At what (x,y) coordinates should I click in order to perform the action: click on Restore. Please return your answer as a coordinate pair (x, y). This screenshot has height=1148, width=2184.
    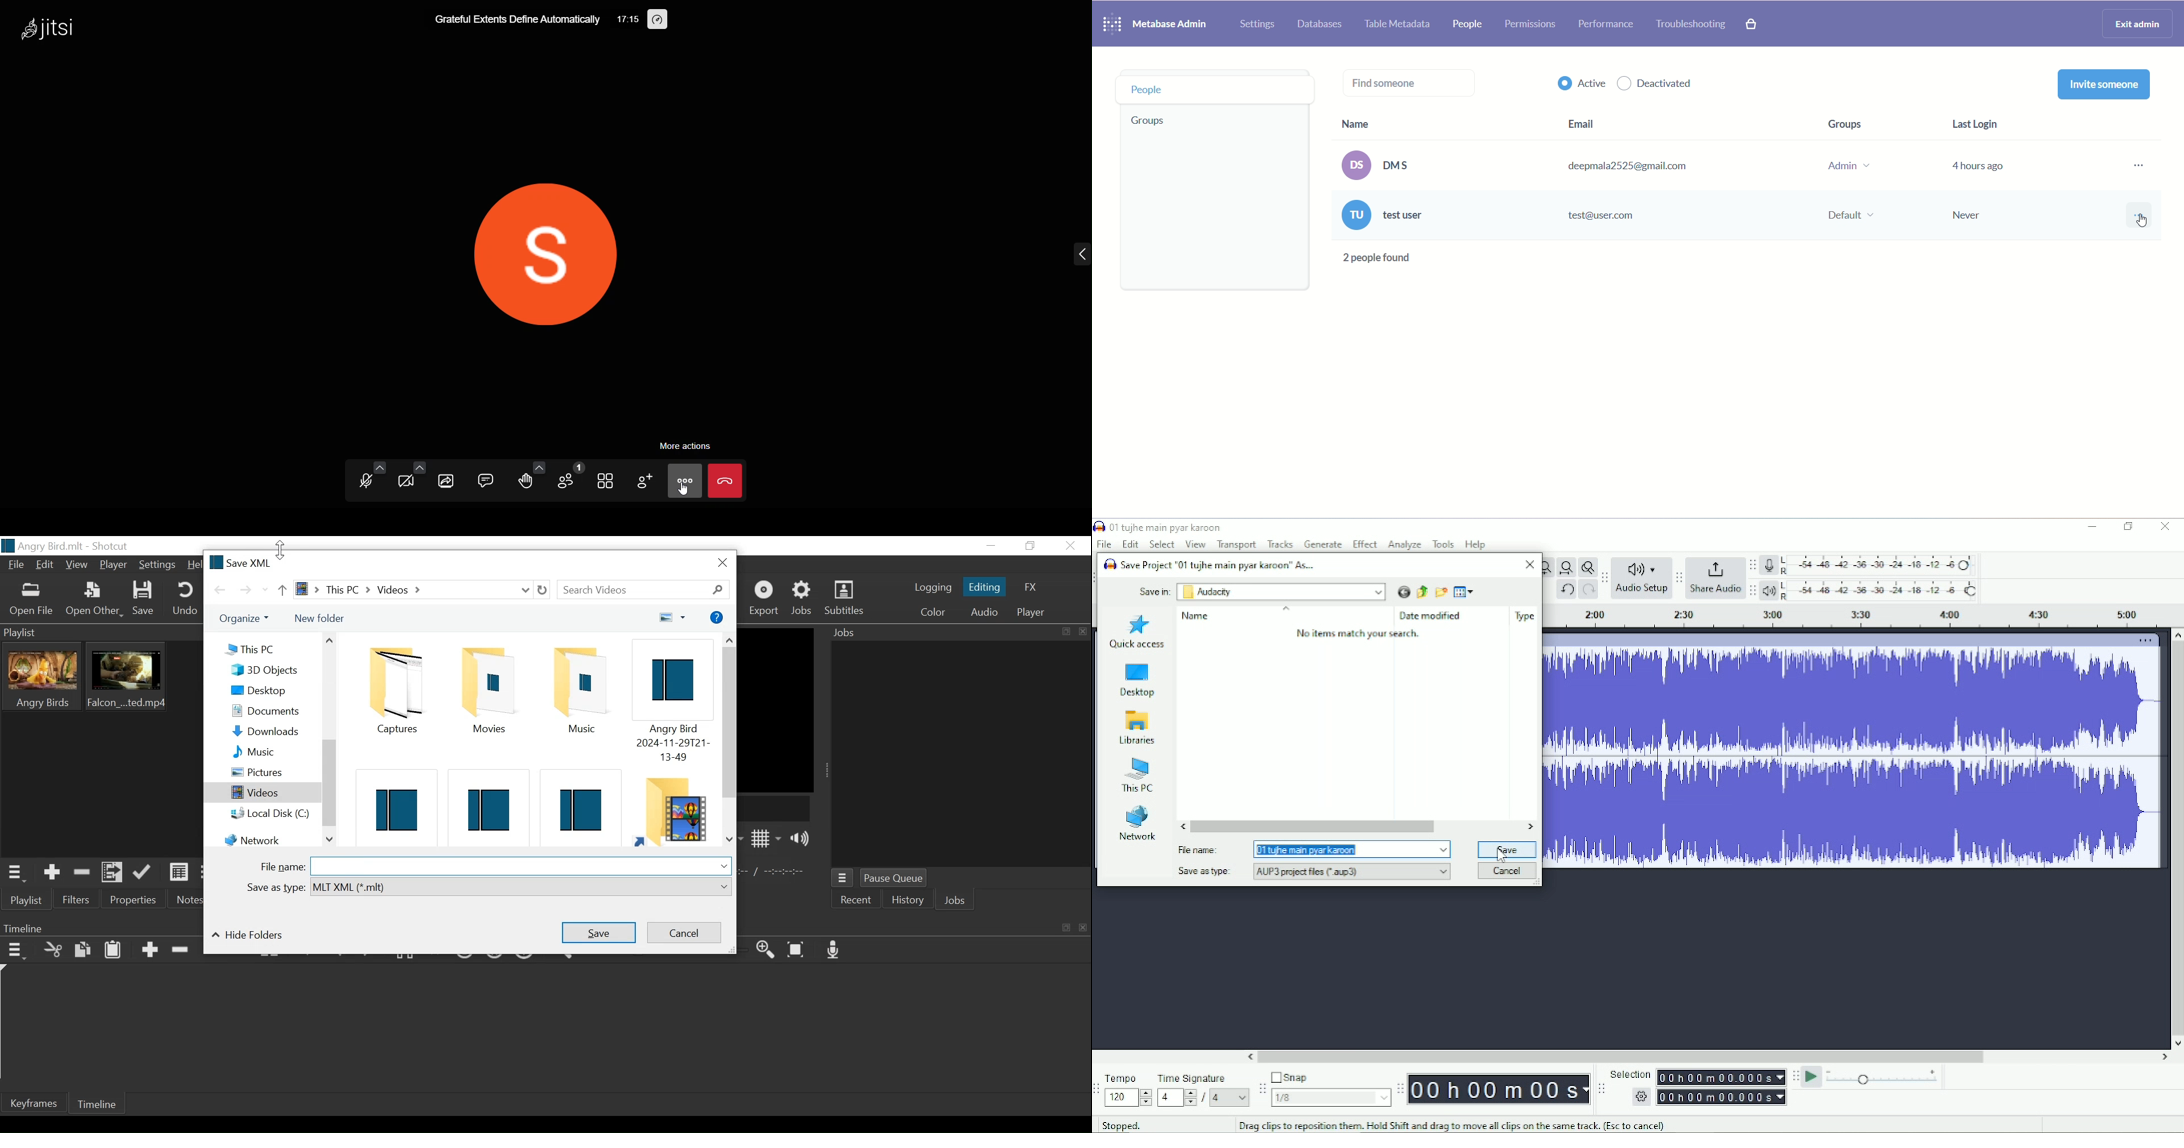
    Looking at the image, I should click on (1029, 546).